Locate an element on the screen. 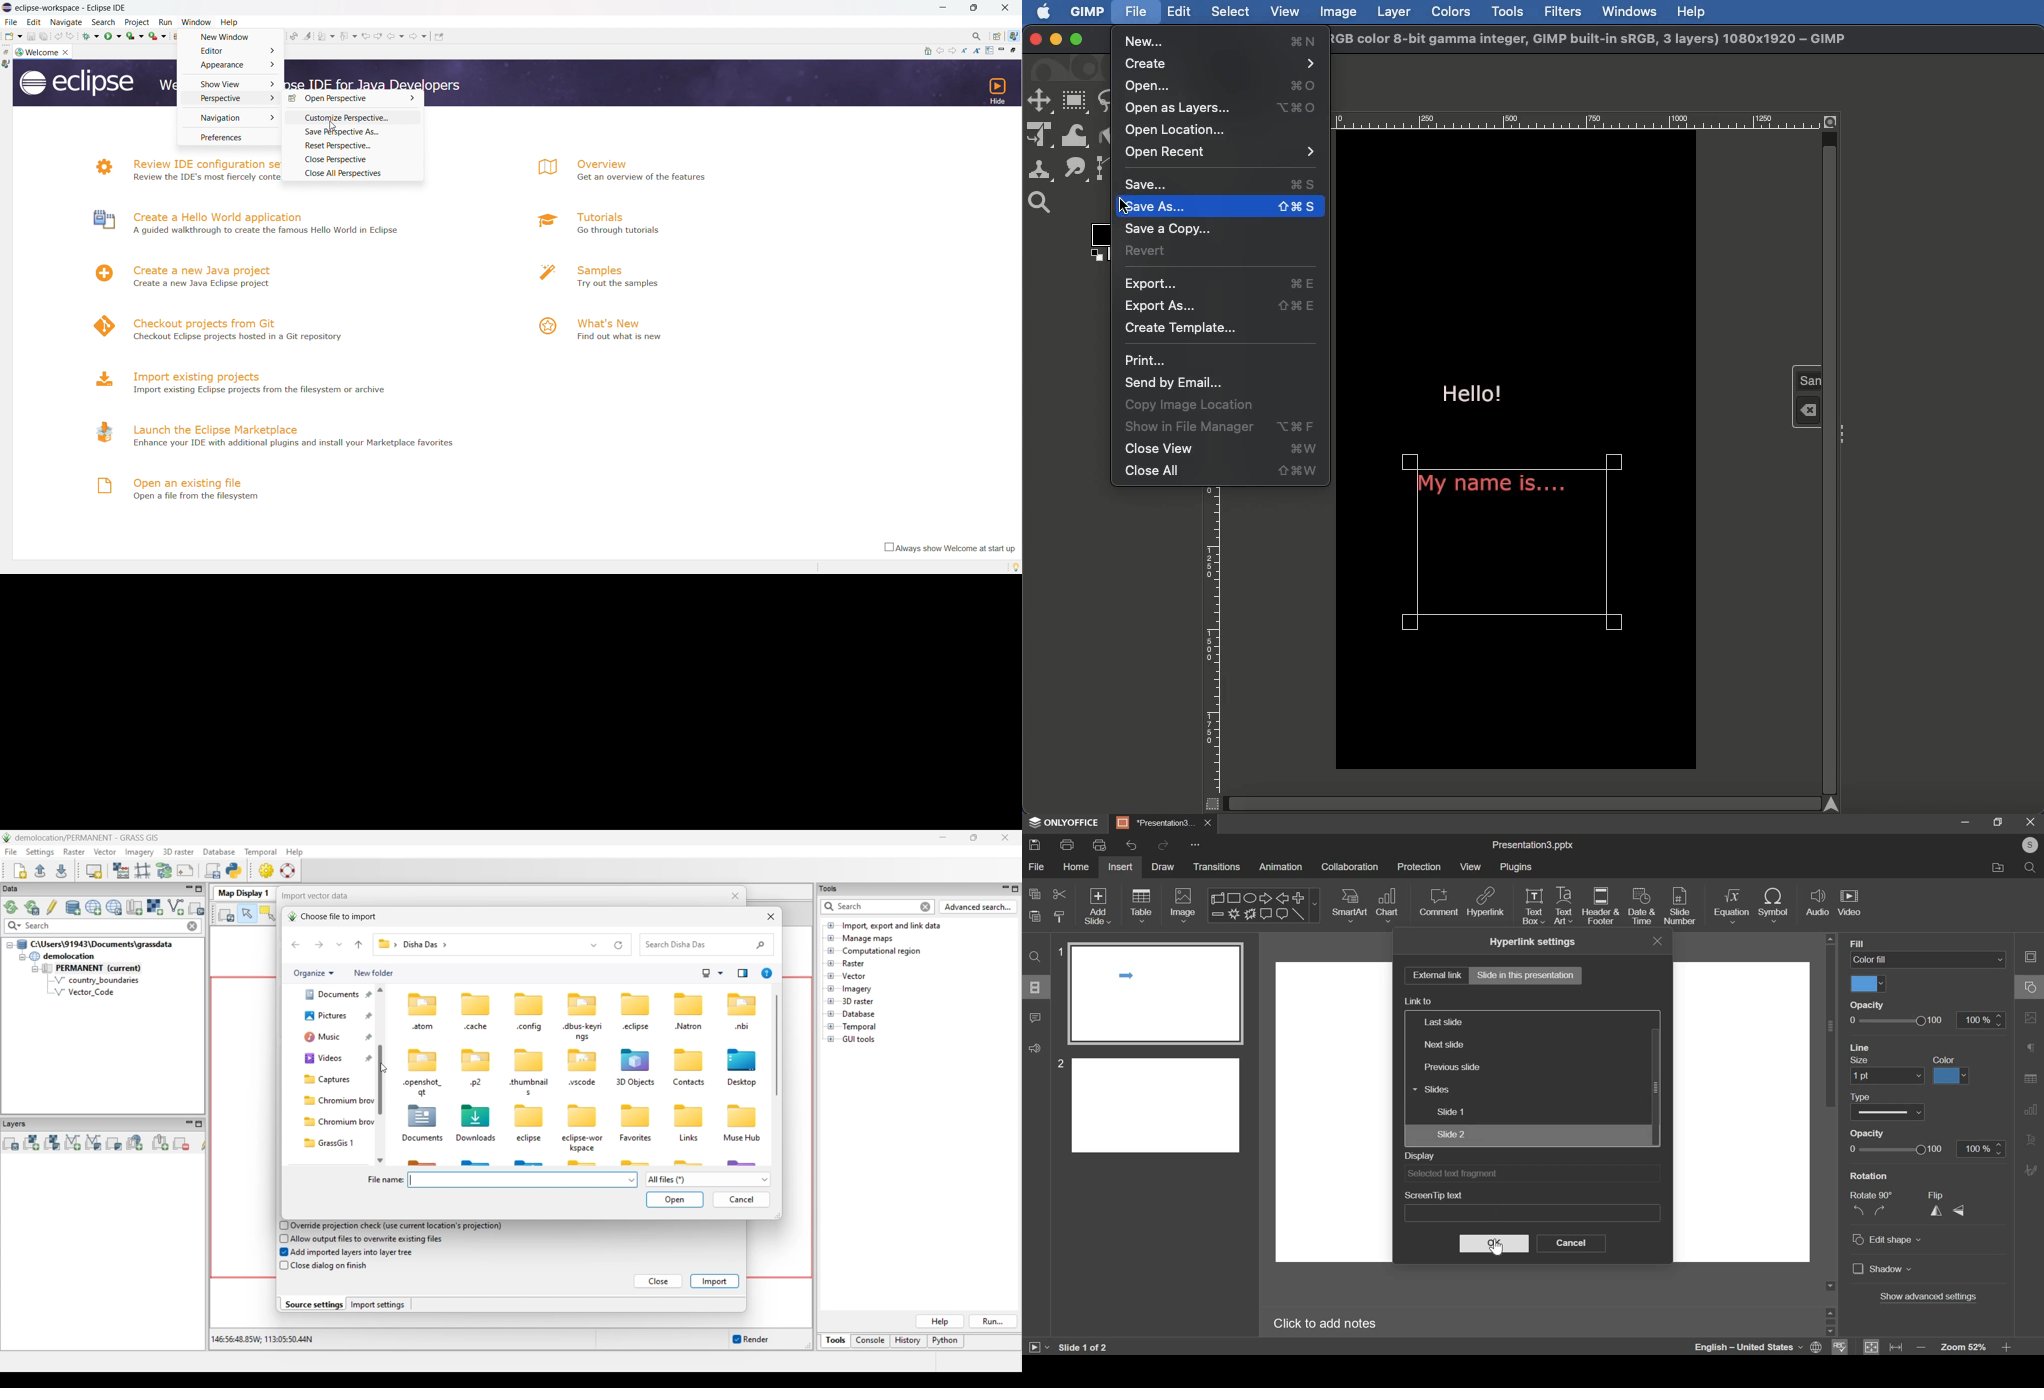  Find out what is new is located at coordinates (621, 337).